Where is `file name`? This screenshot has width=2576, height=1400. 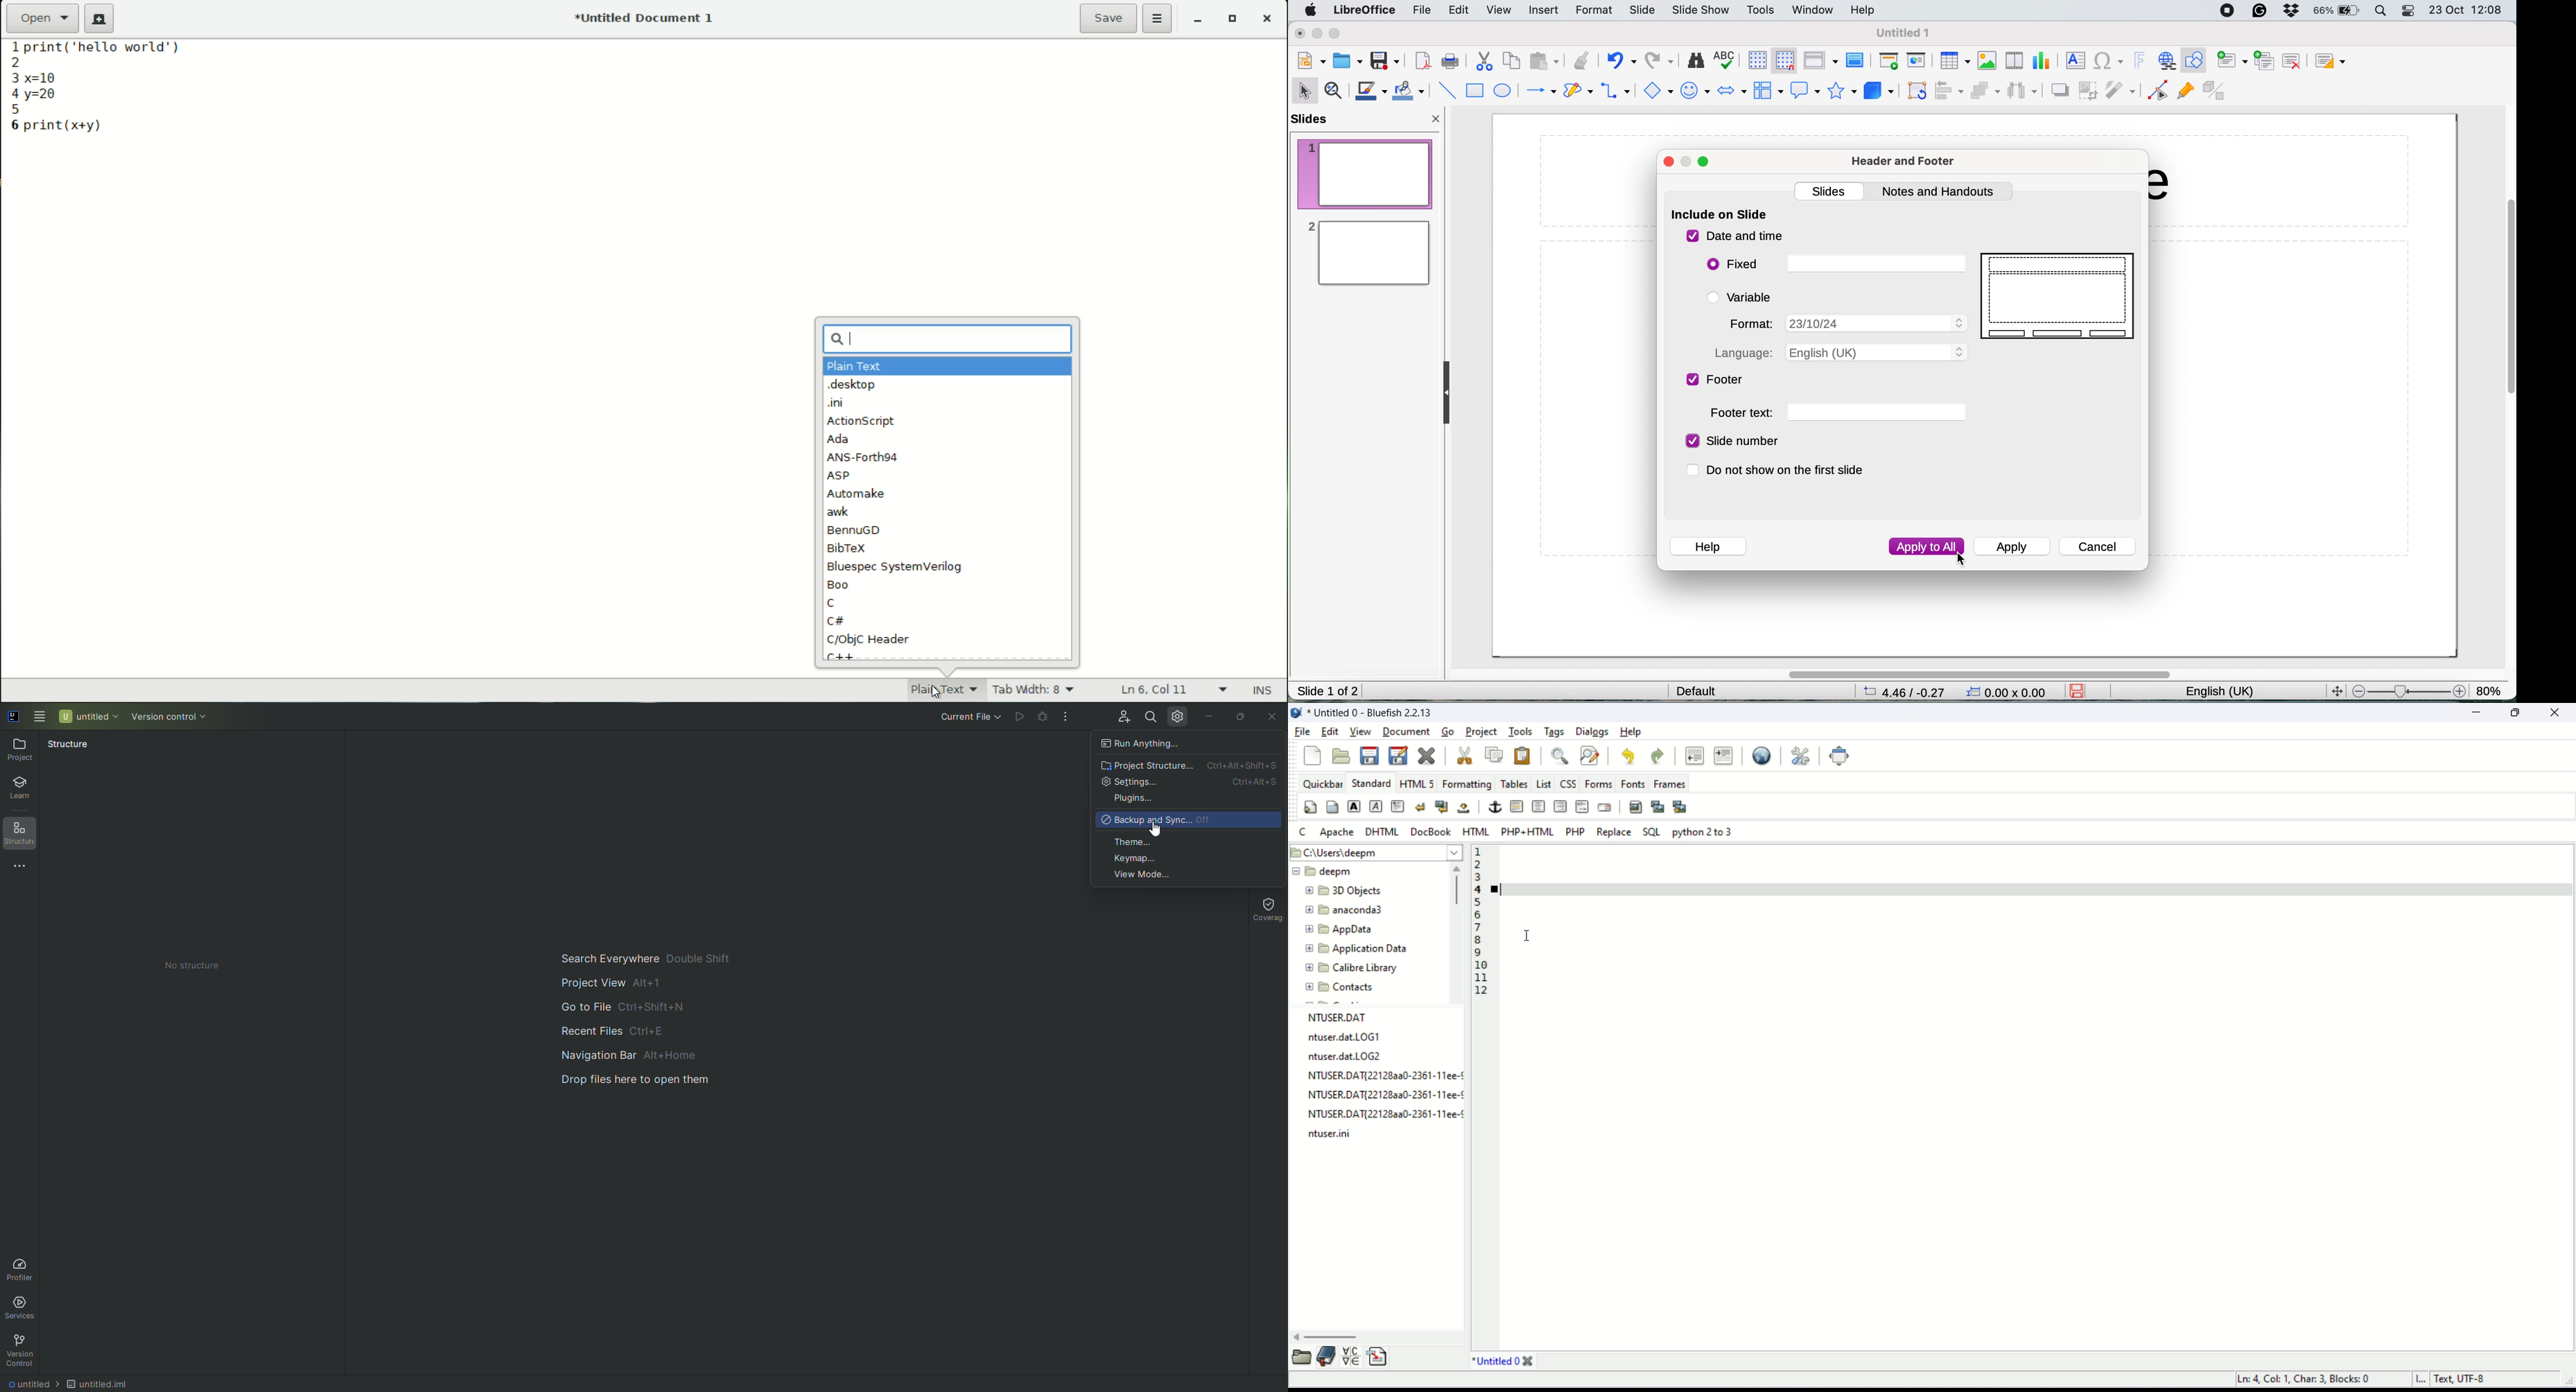 file name is located at coordinates (1498, 1362).